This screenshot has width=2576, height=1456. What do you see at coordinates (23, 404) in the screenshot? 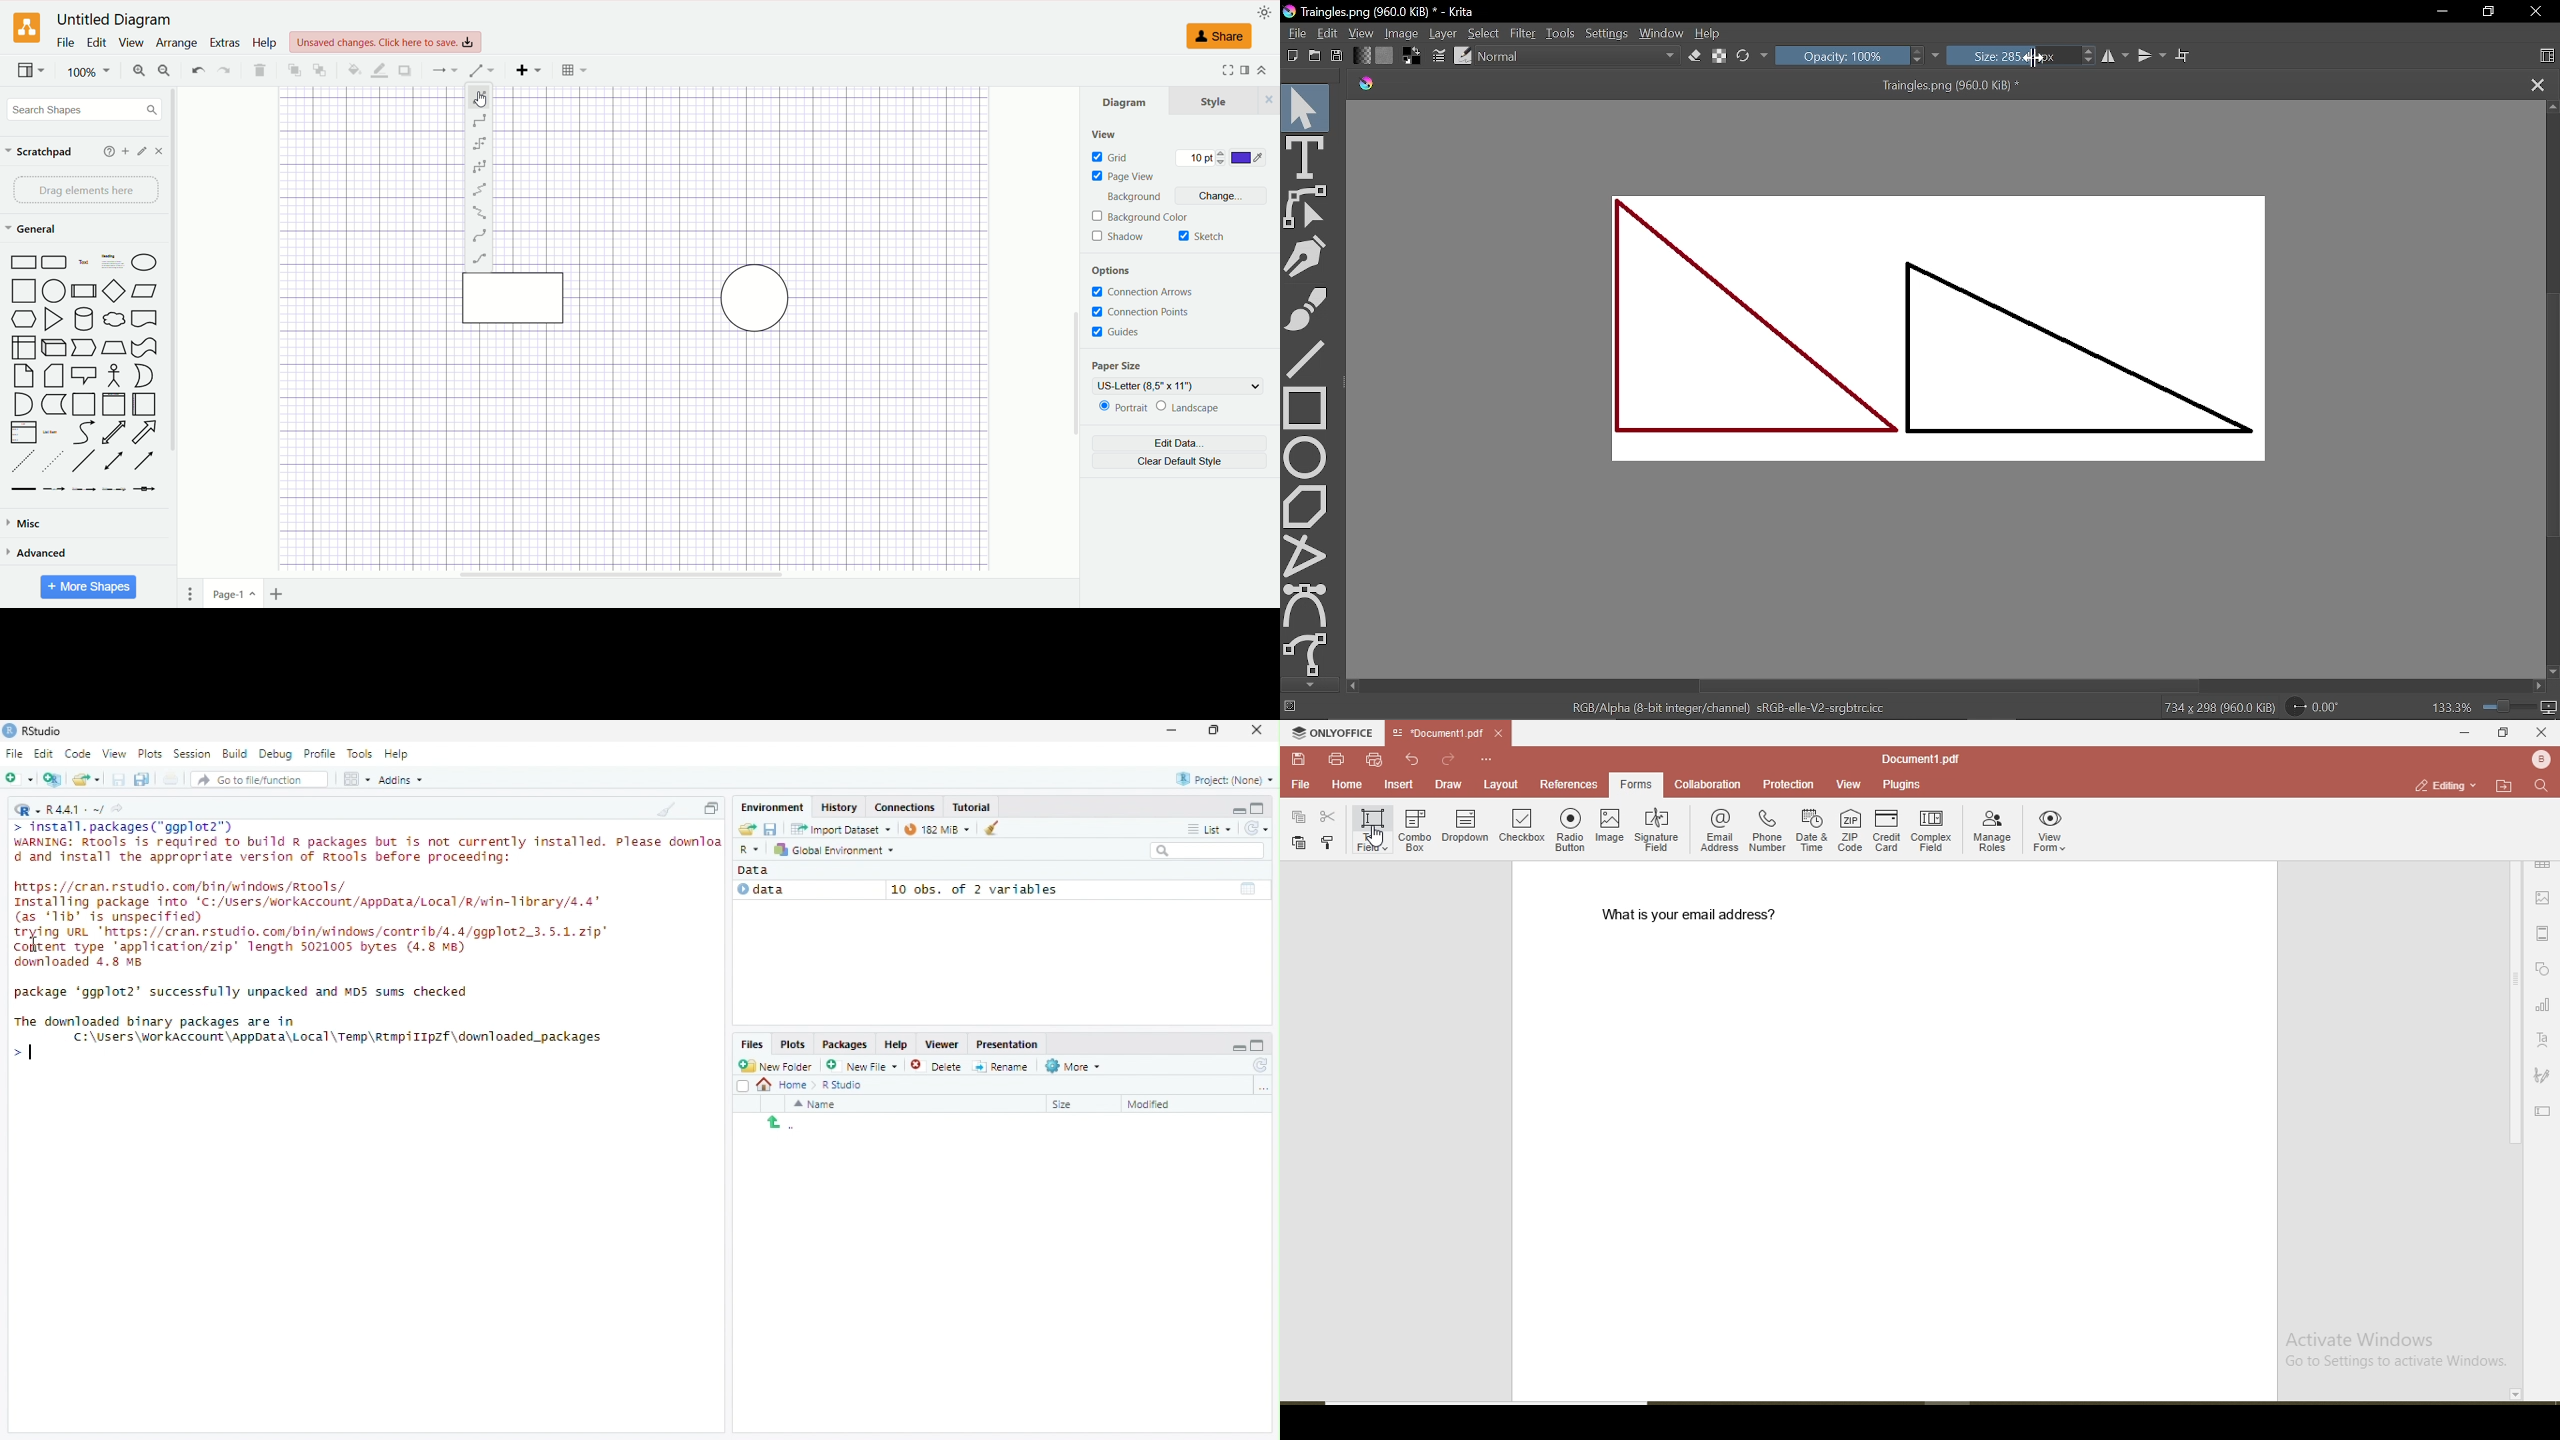
I see `Semicircle` at bounding box center [23, 404].